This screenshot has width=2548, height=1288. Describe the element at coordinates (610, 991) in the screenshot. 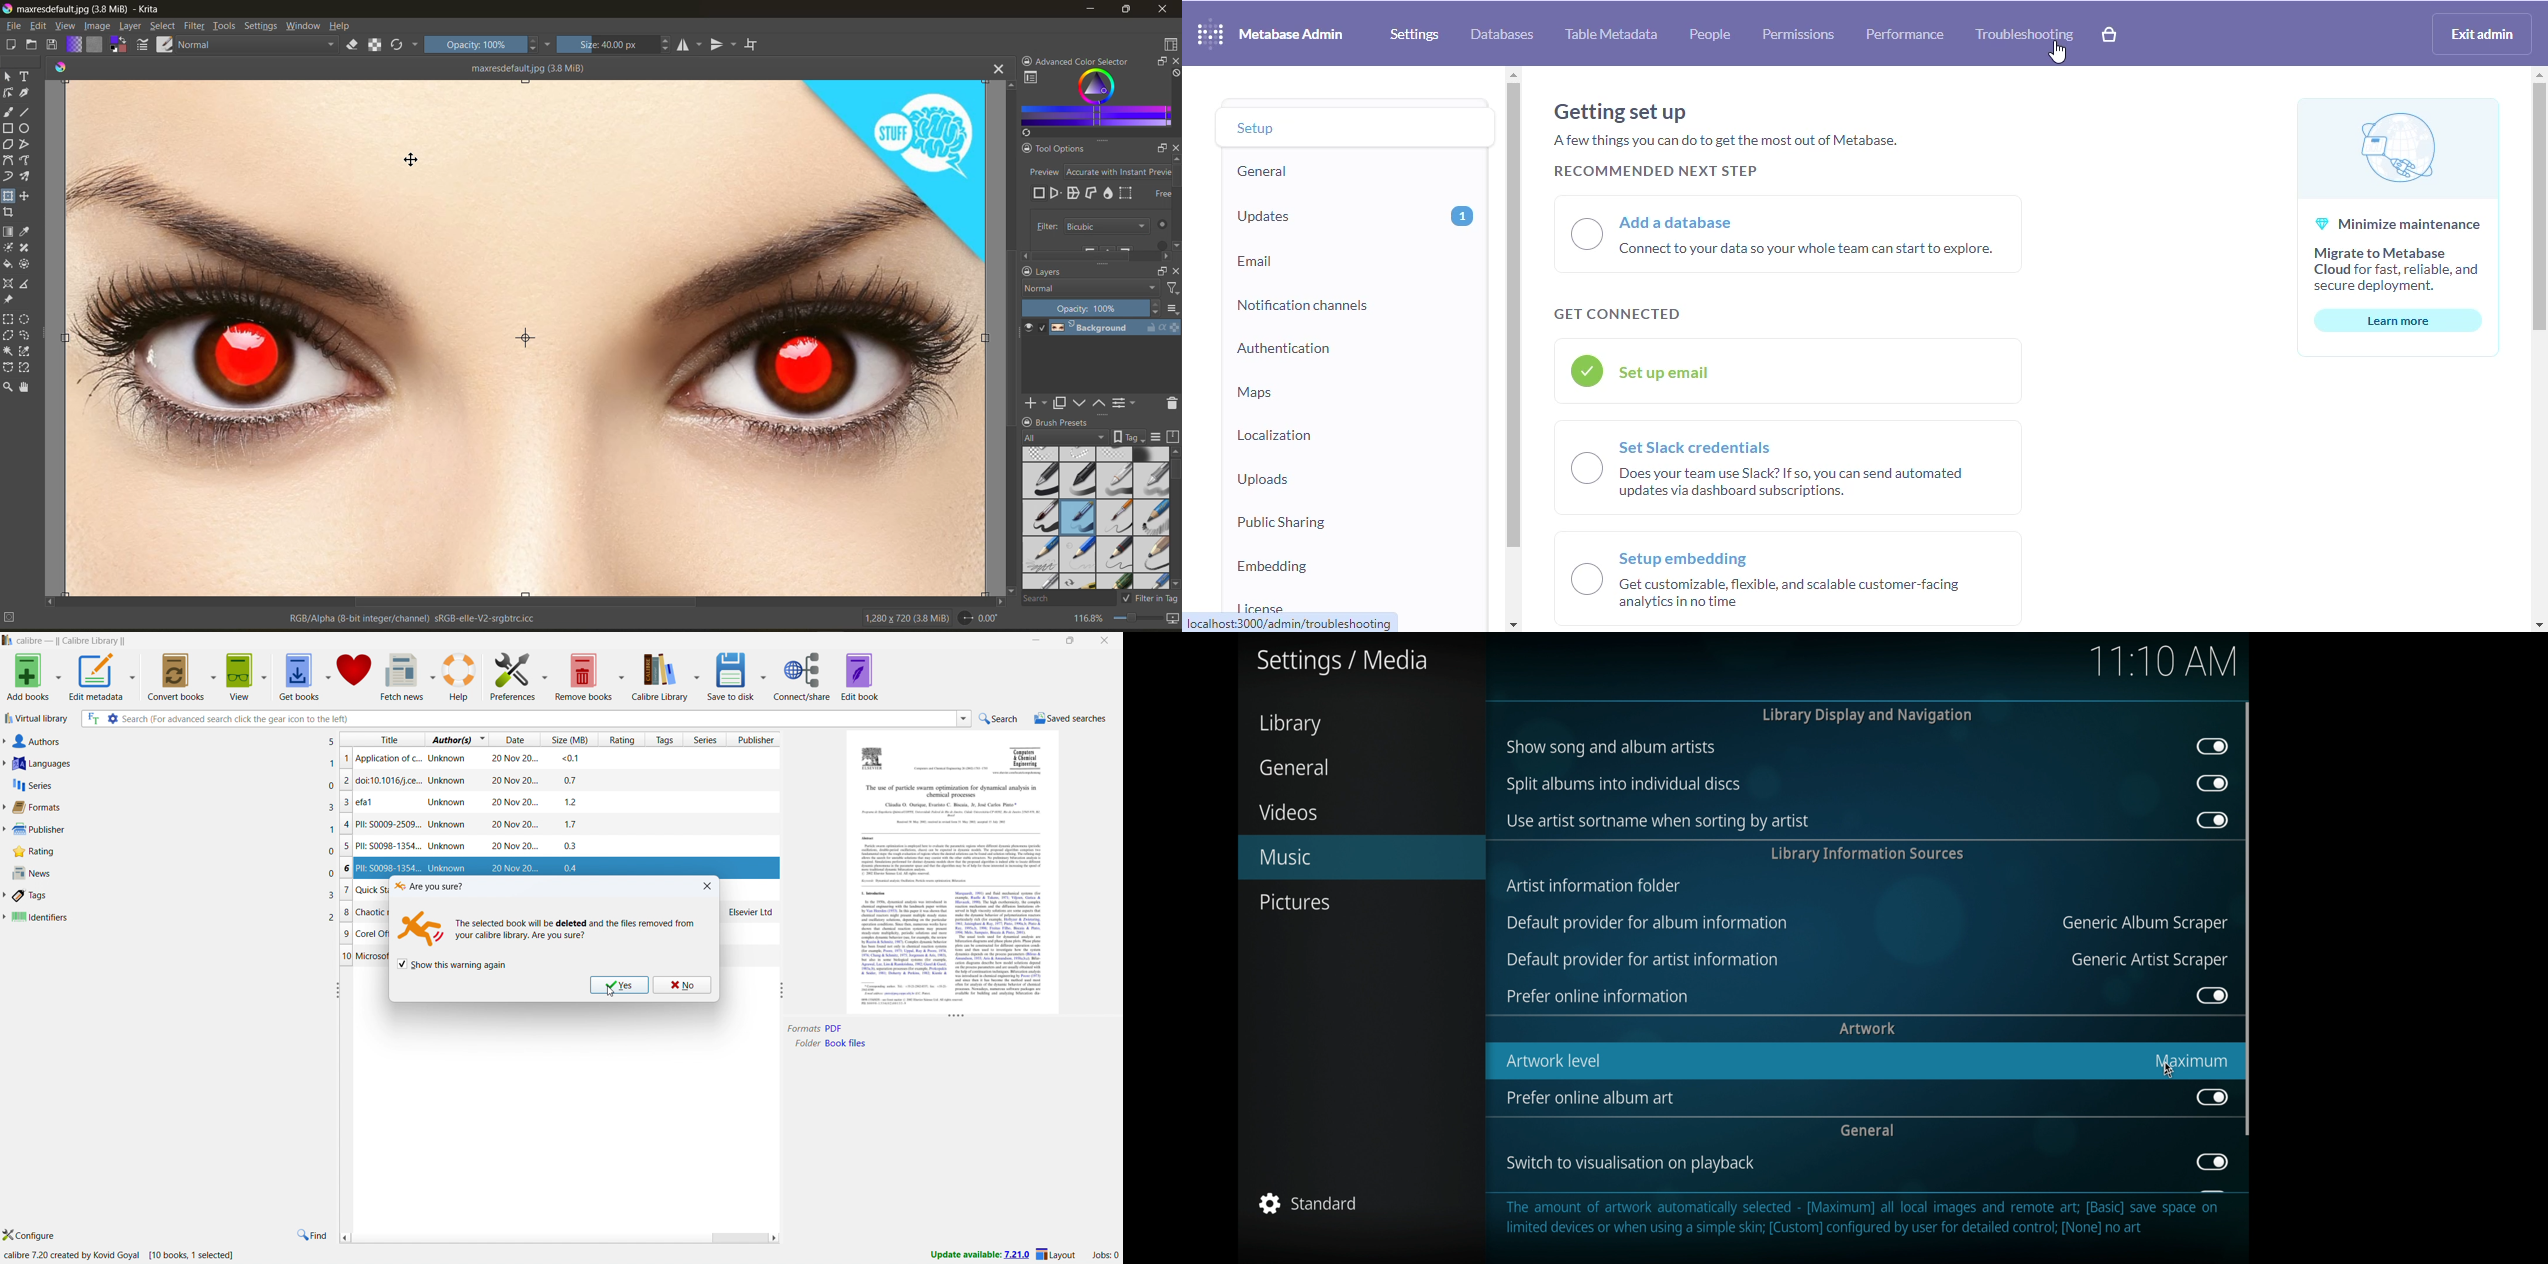

I see `Cursor` at that location.